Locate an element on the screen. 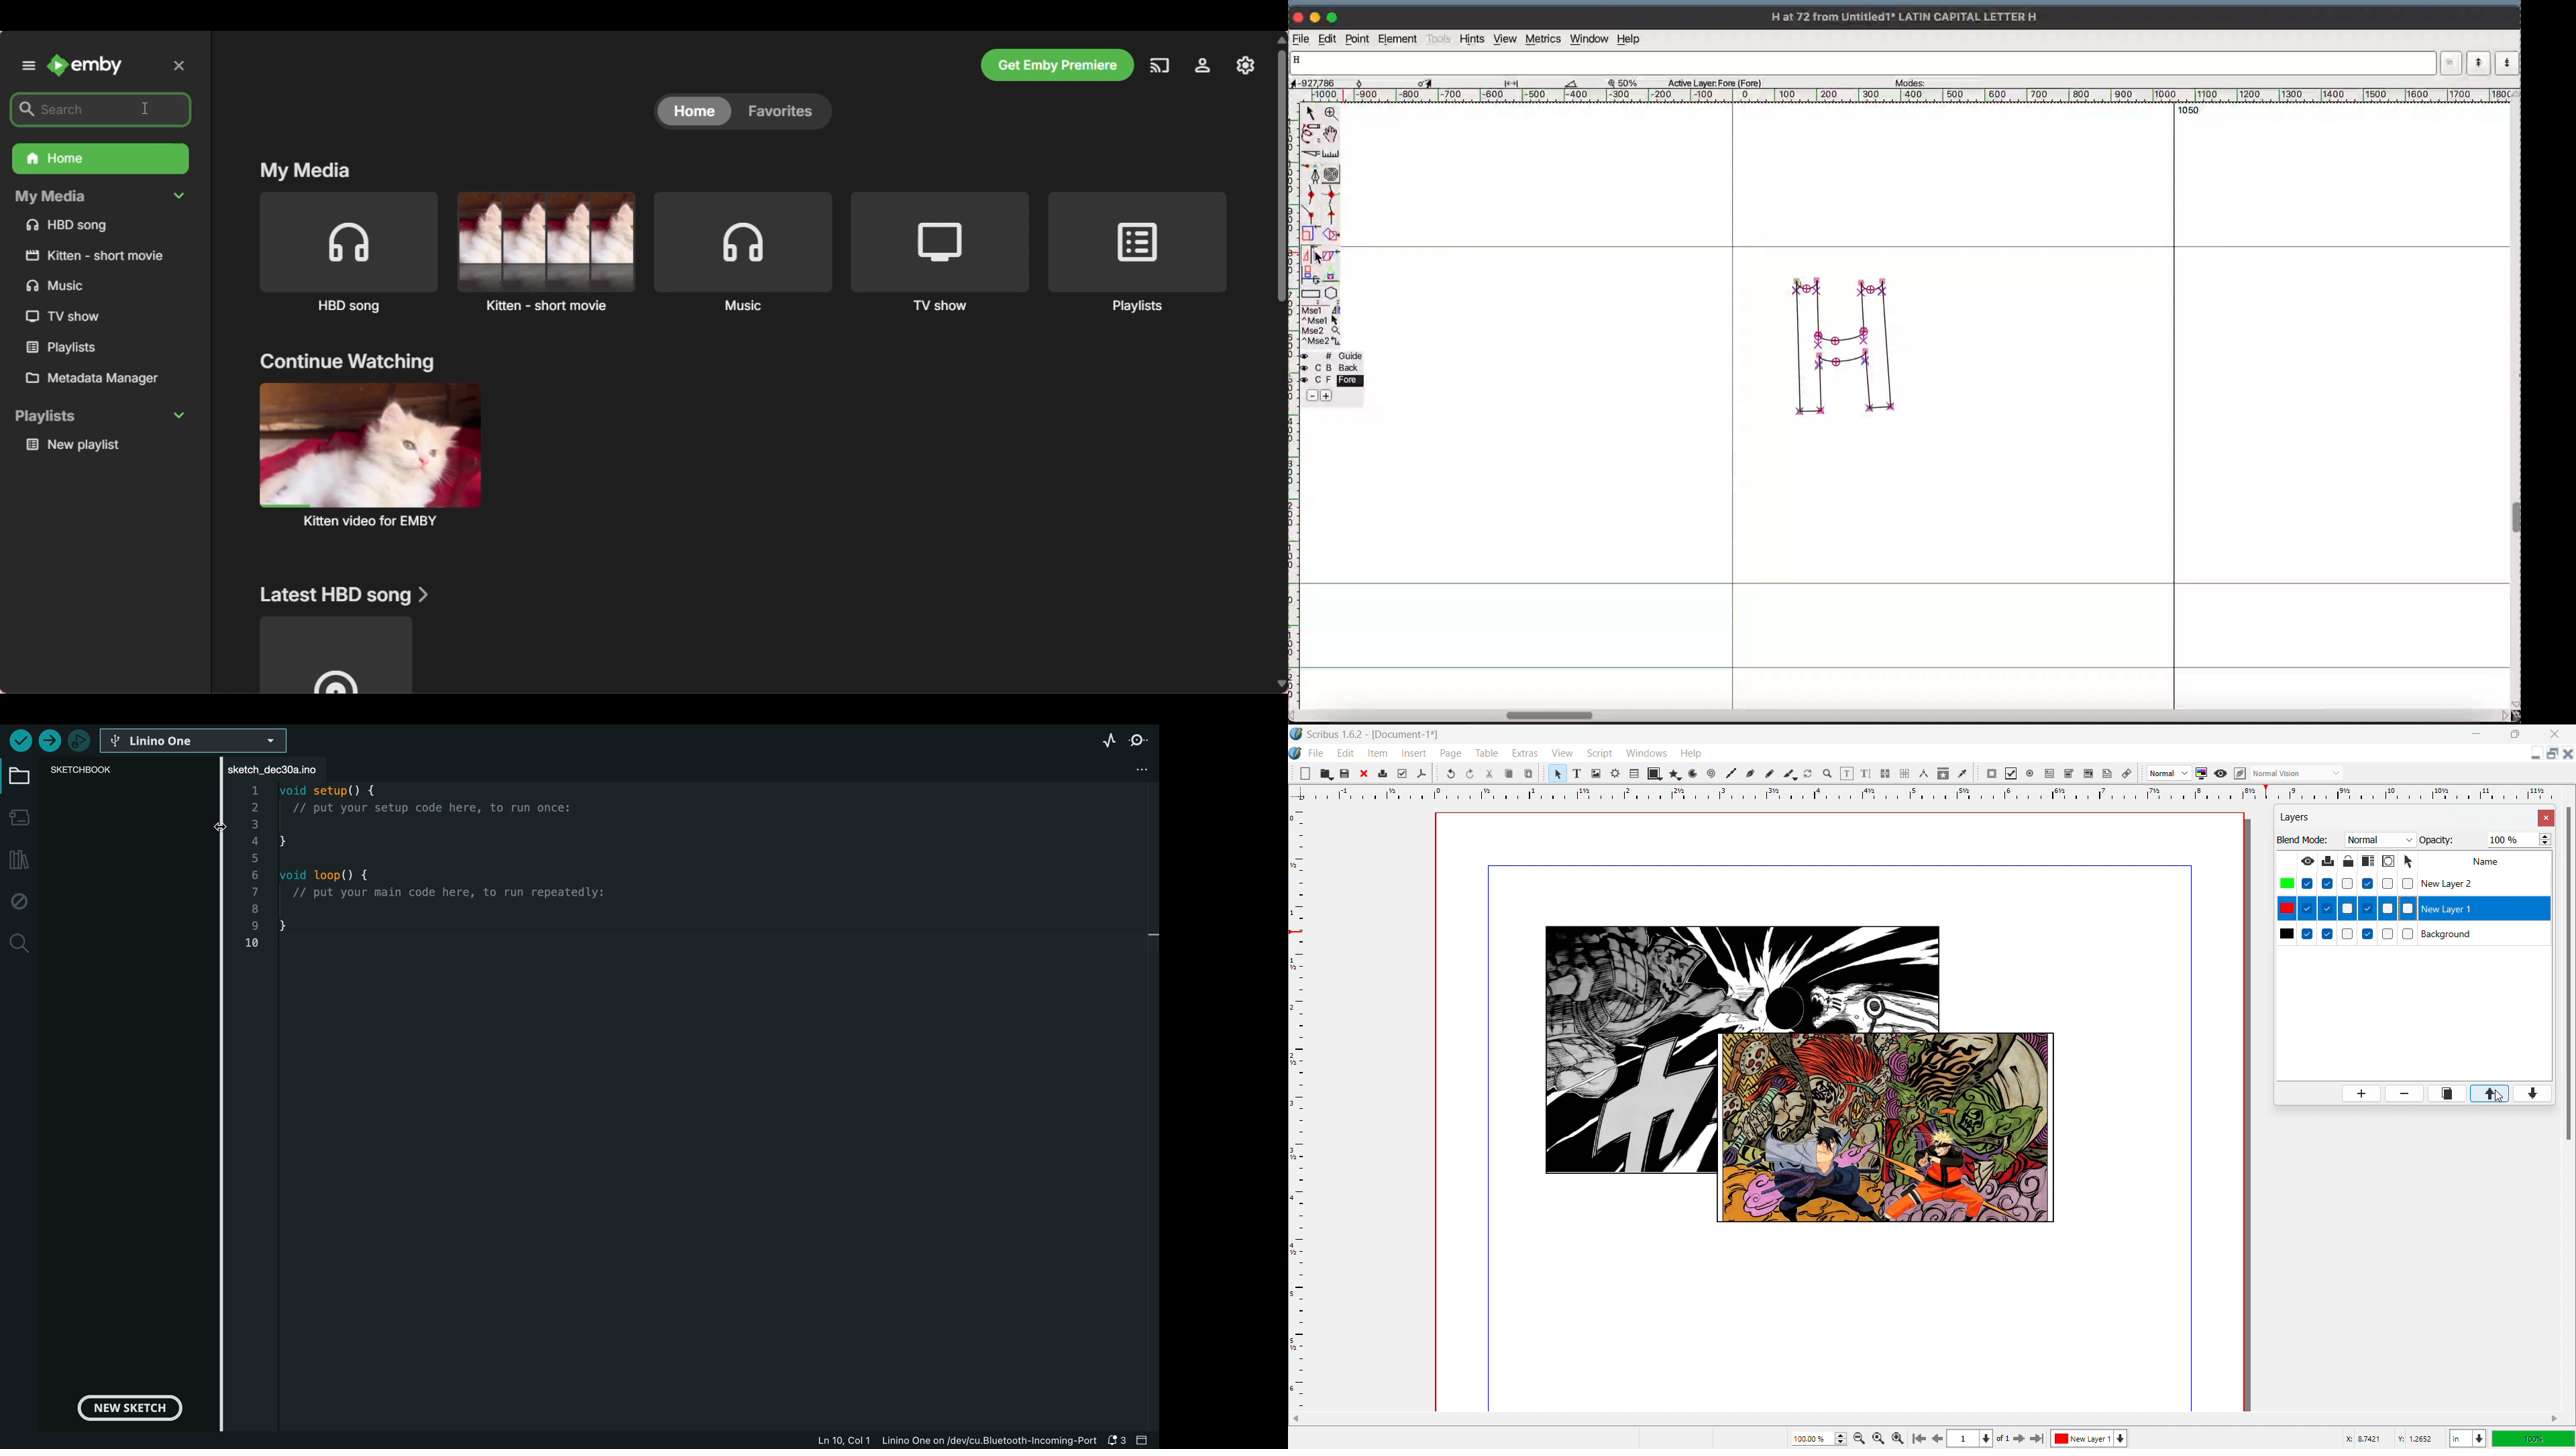 The width and height of the screenshot is (2576, 1456). Opacity is located at coordinates (2437, 839).